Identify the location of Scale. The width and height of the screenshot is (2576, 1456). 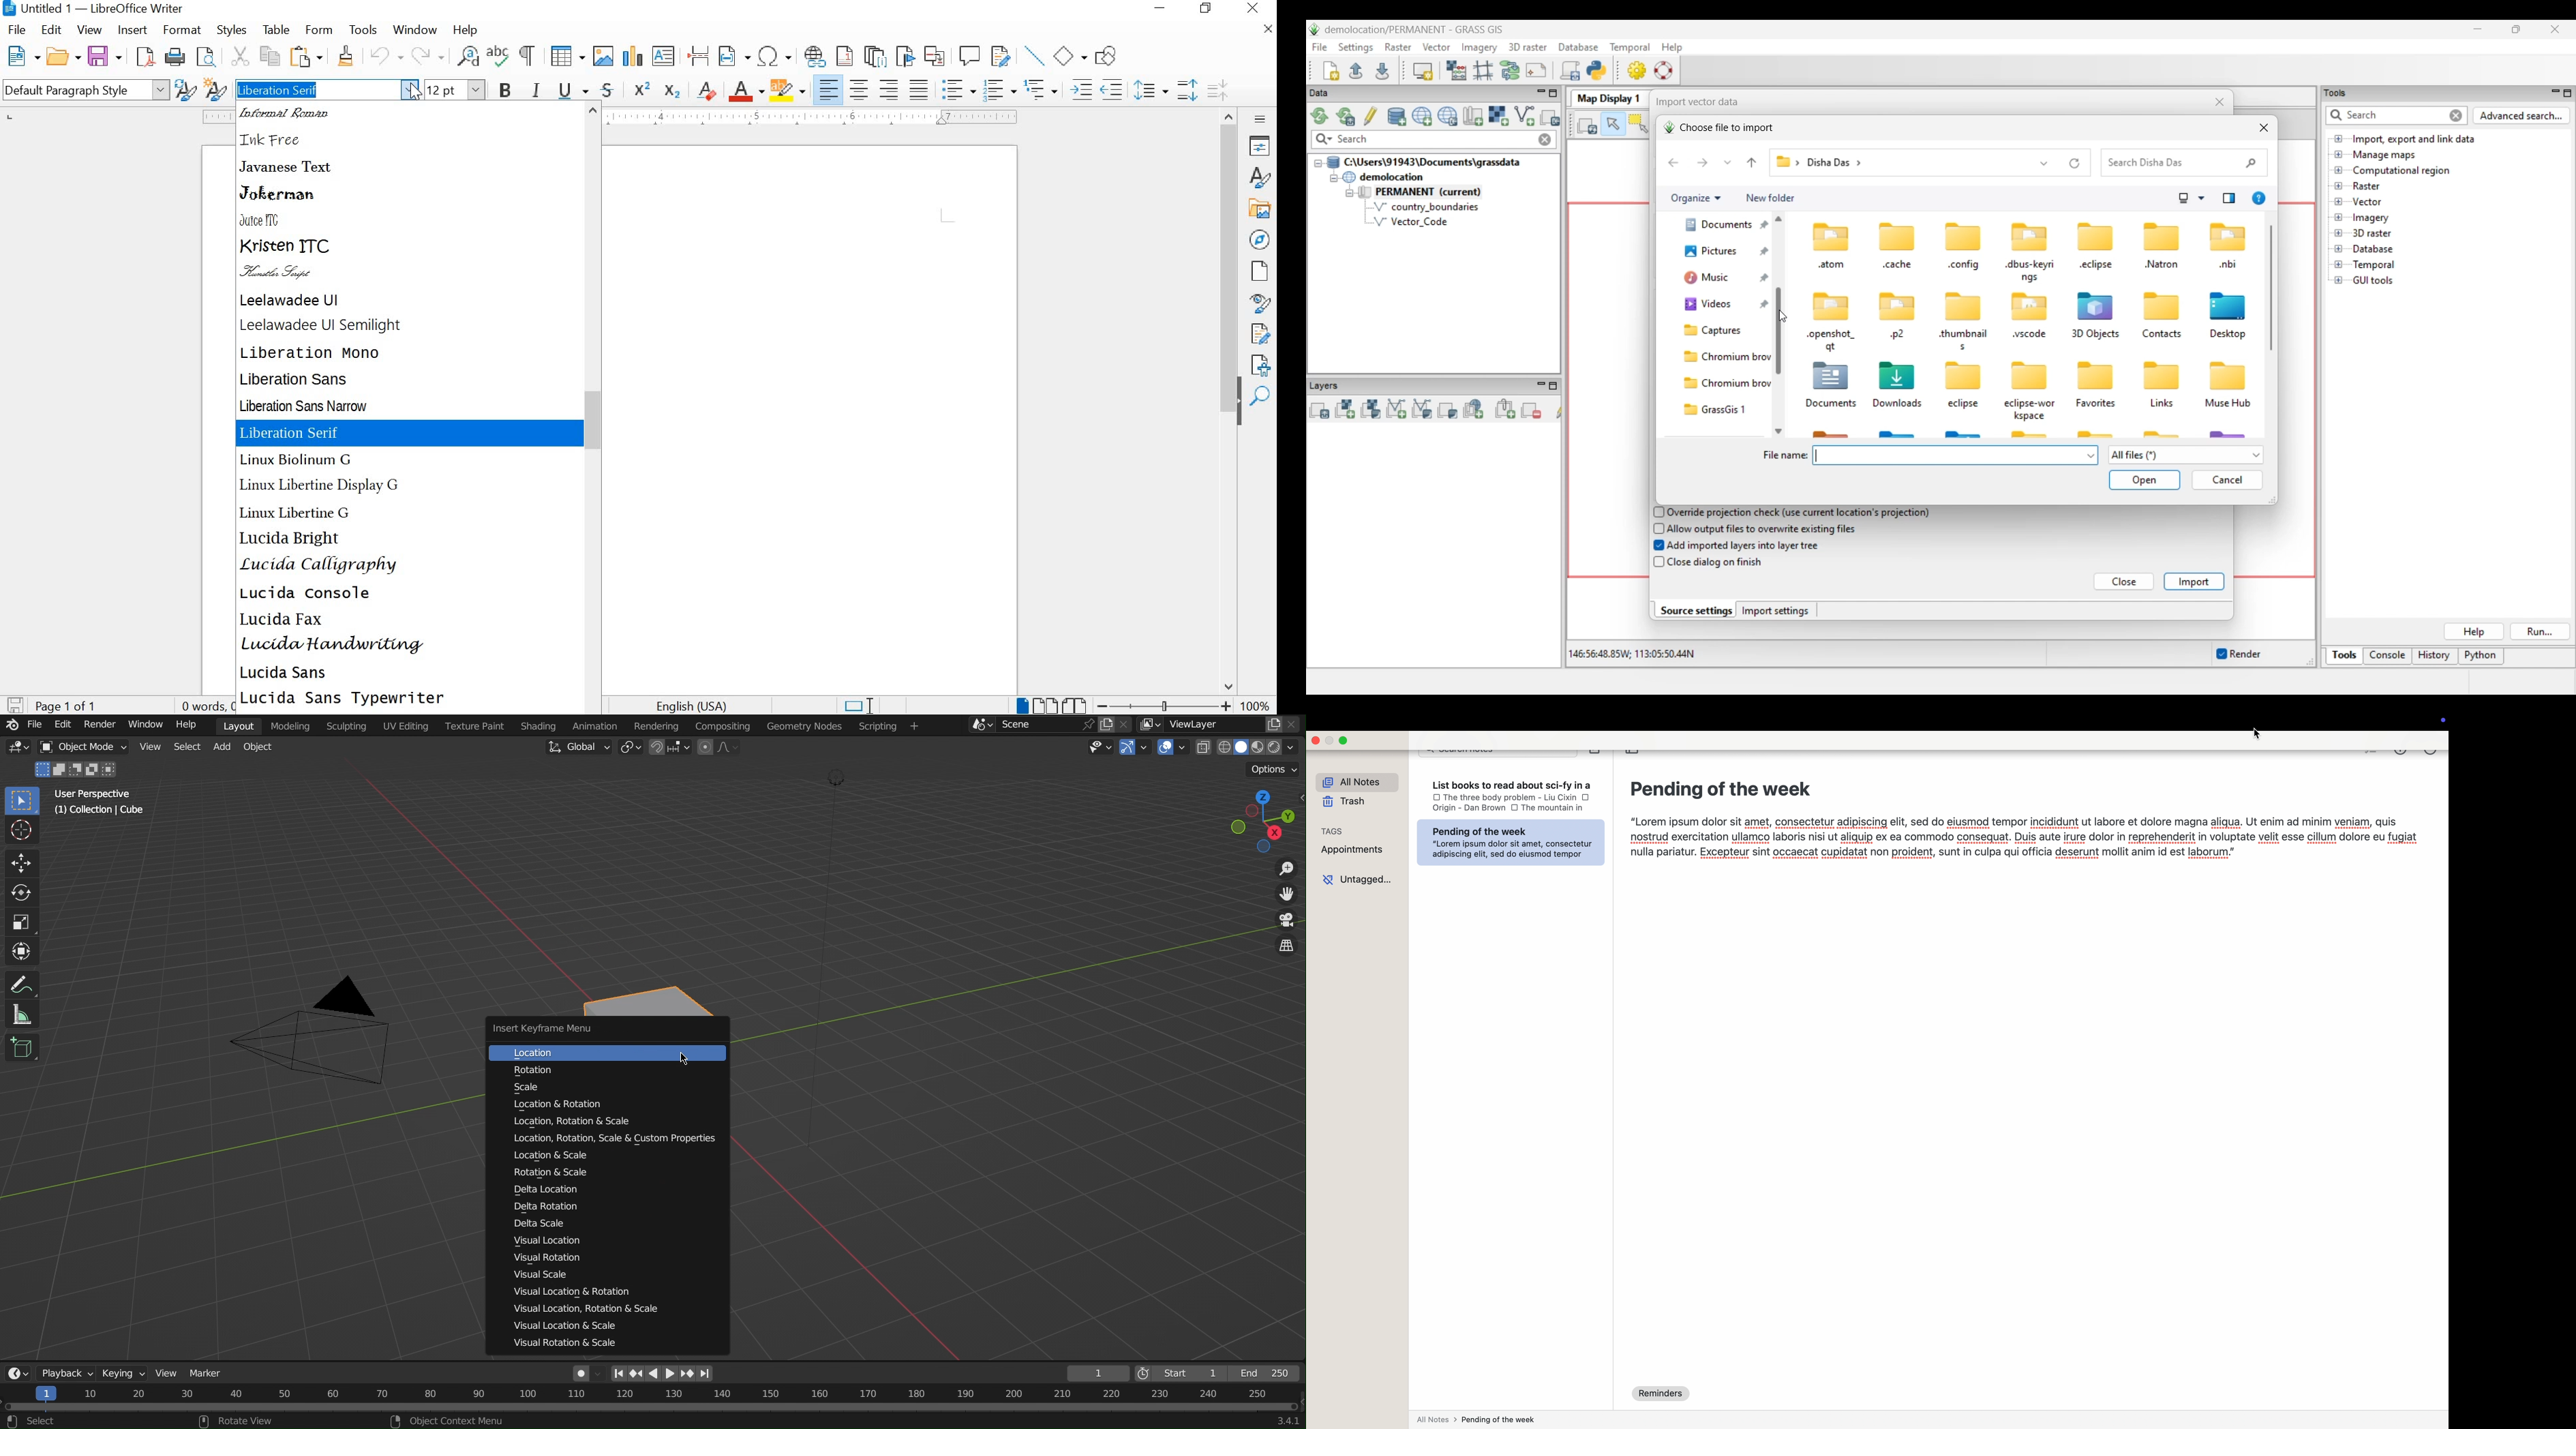
(21, 924).